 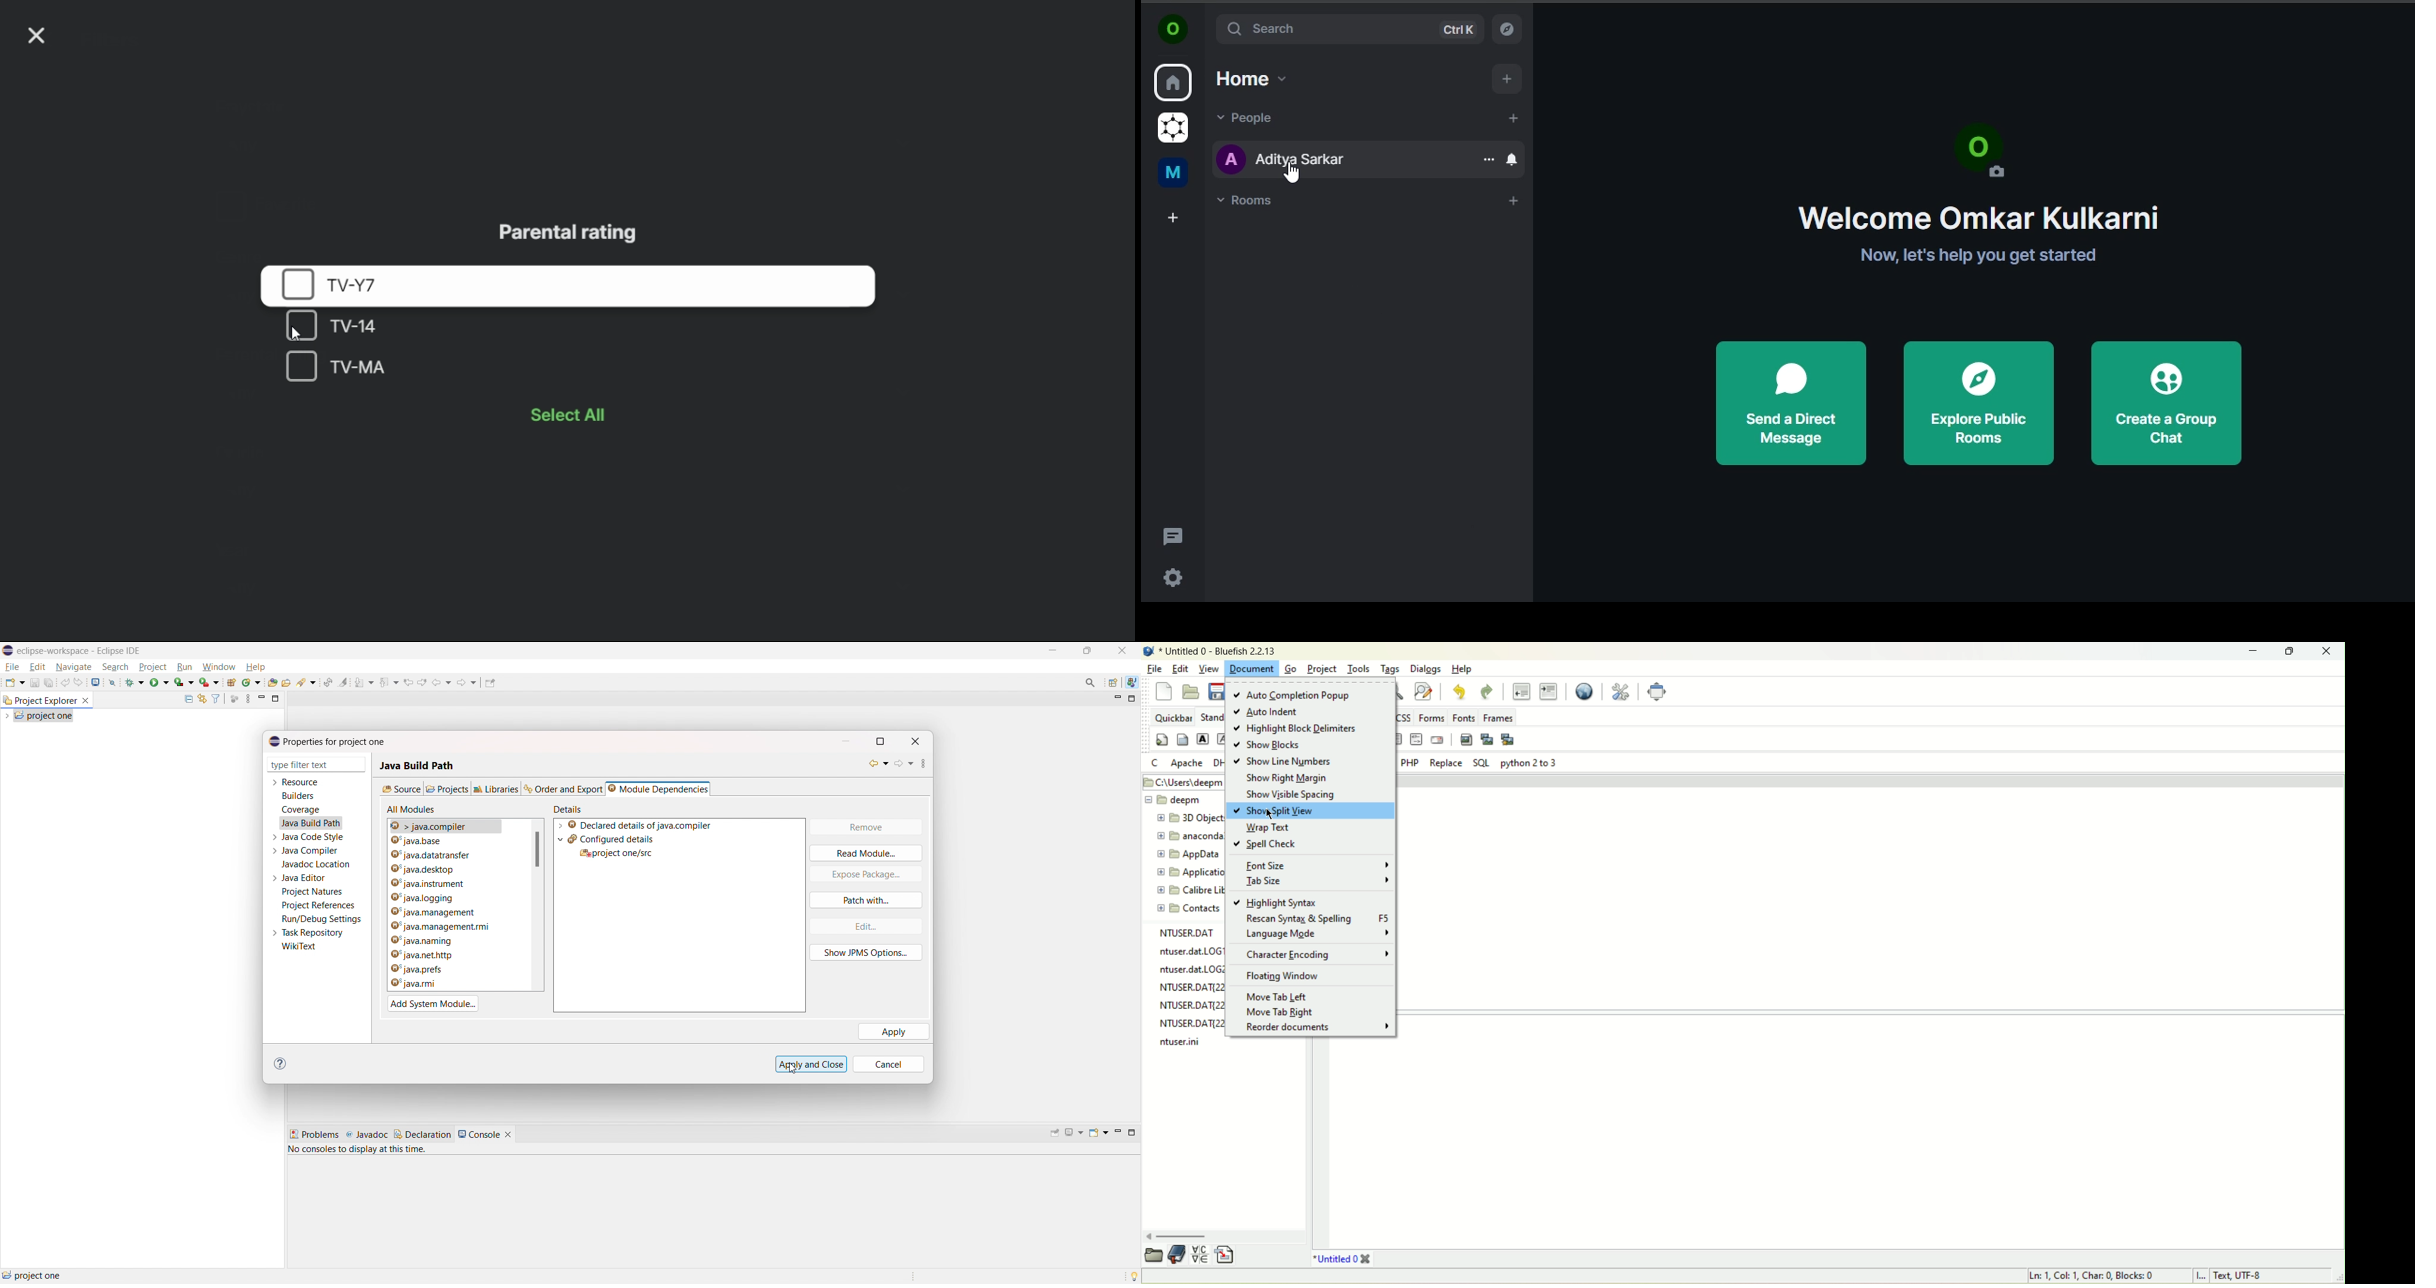 What do you see at coordinates (1188, 763) in the screenshot?
I see `apache` at bounding box center [1188, 763].